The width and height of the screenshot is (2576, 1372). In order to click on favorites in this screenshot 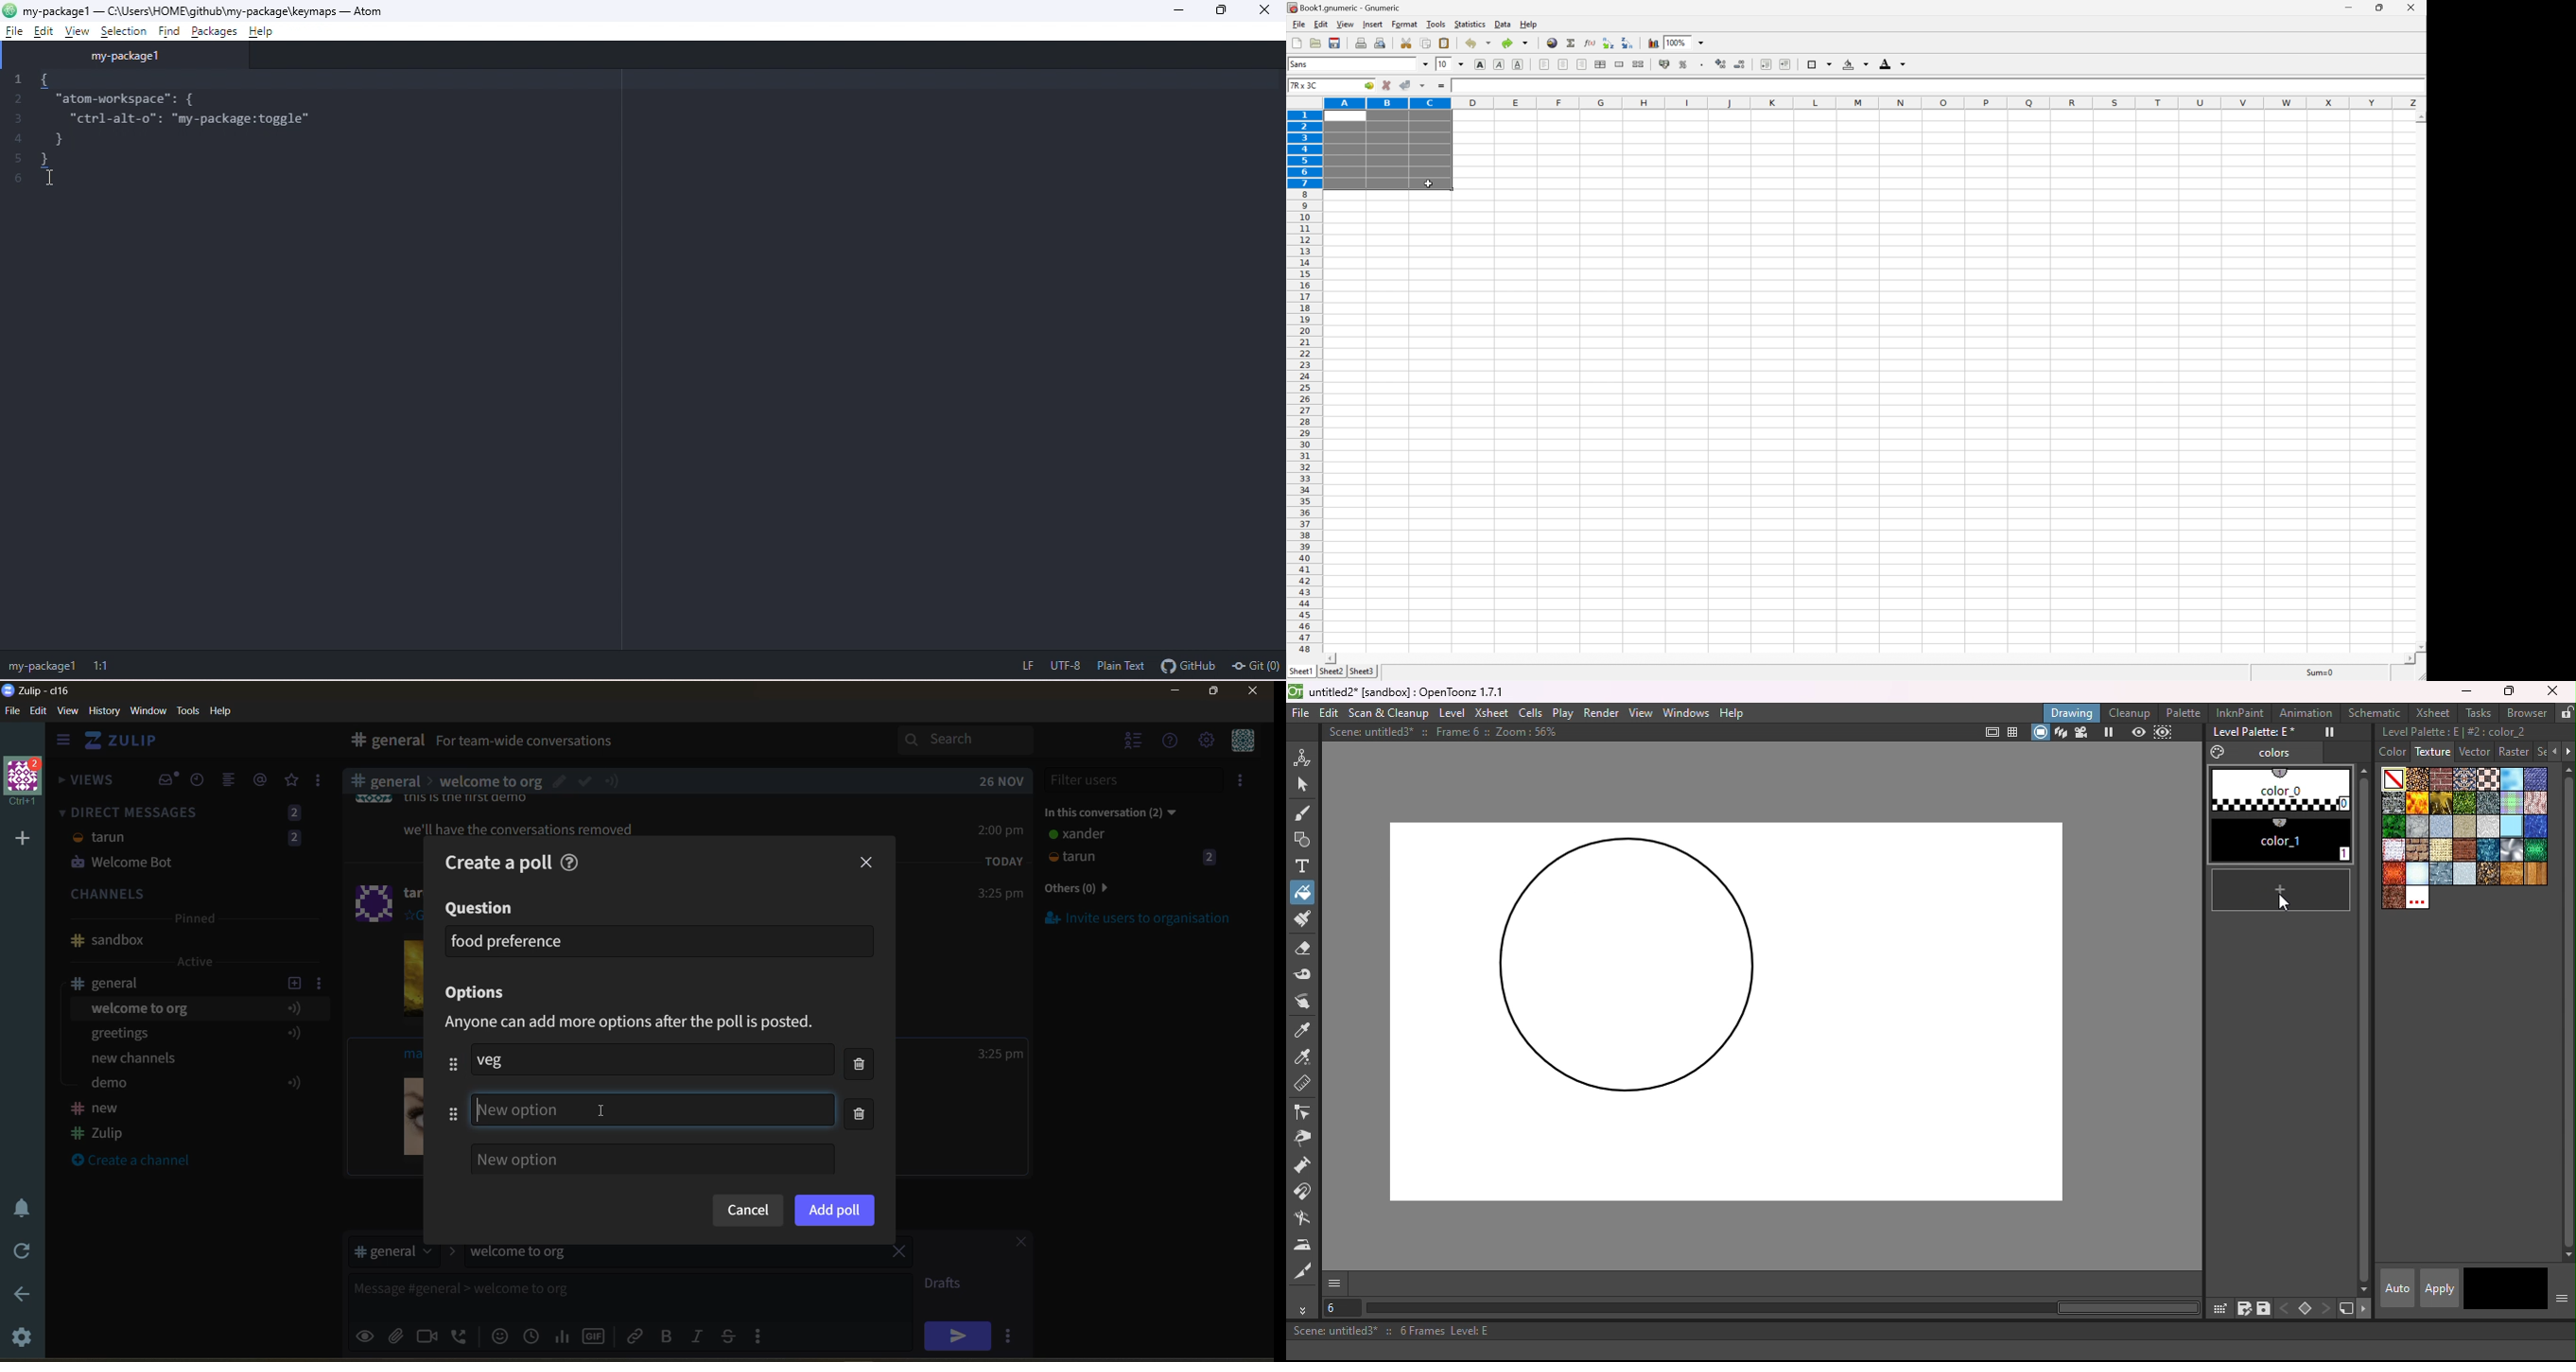, I will do `click(293, 781)`.